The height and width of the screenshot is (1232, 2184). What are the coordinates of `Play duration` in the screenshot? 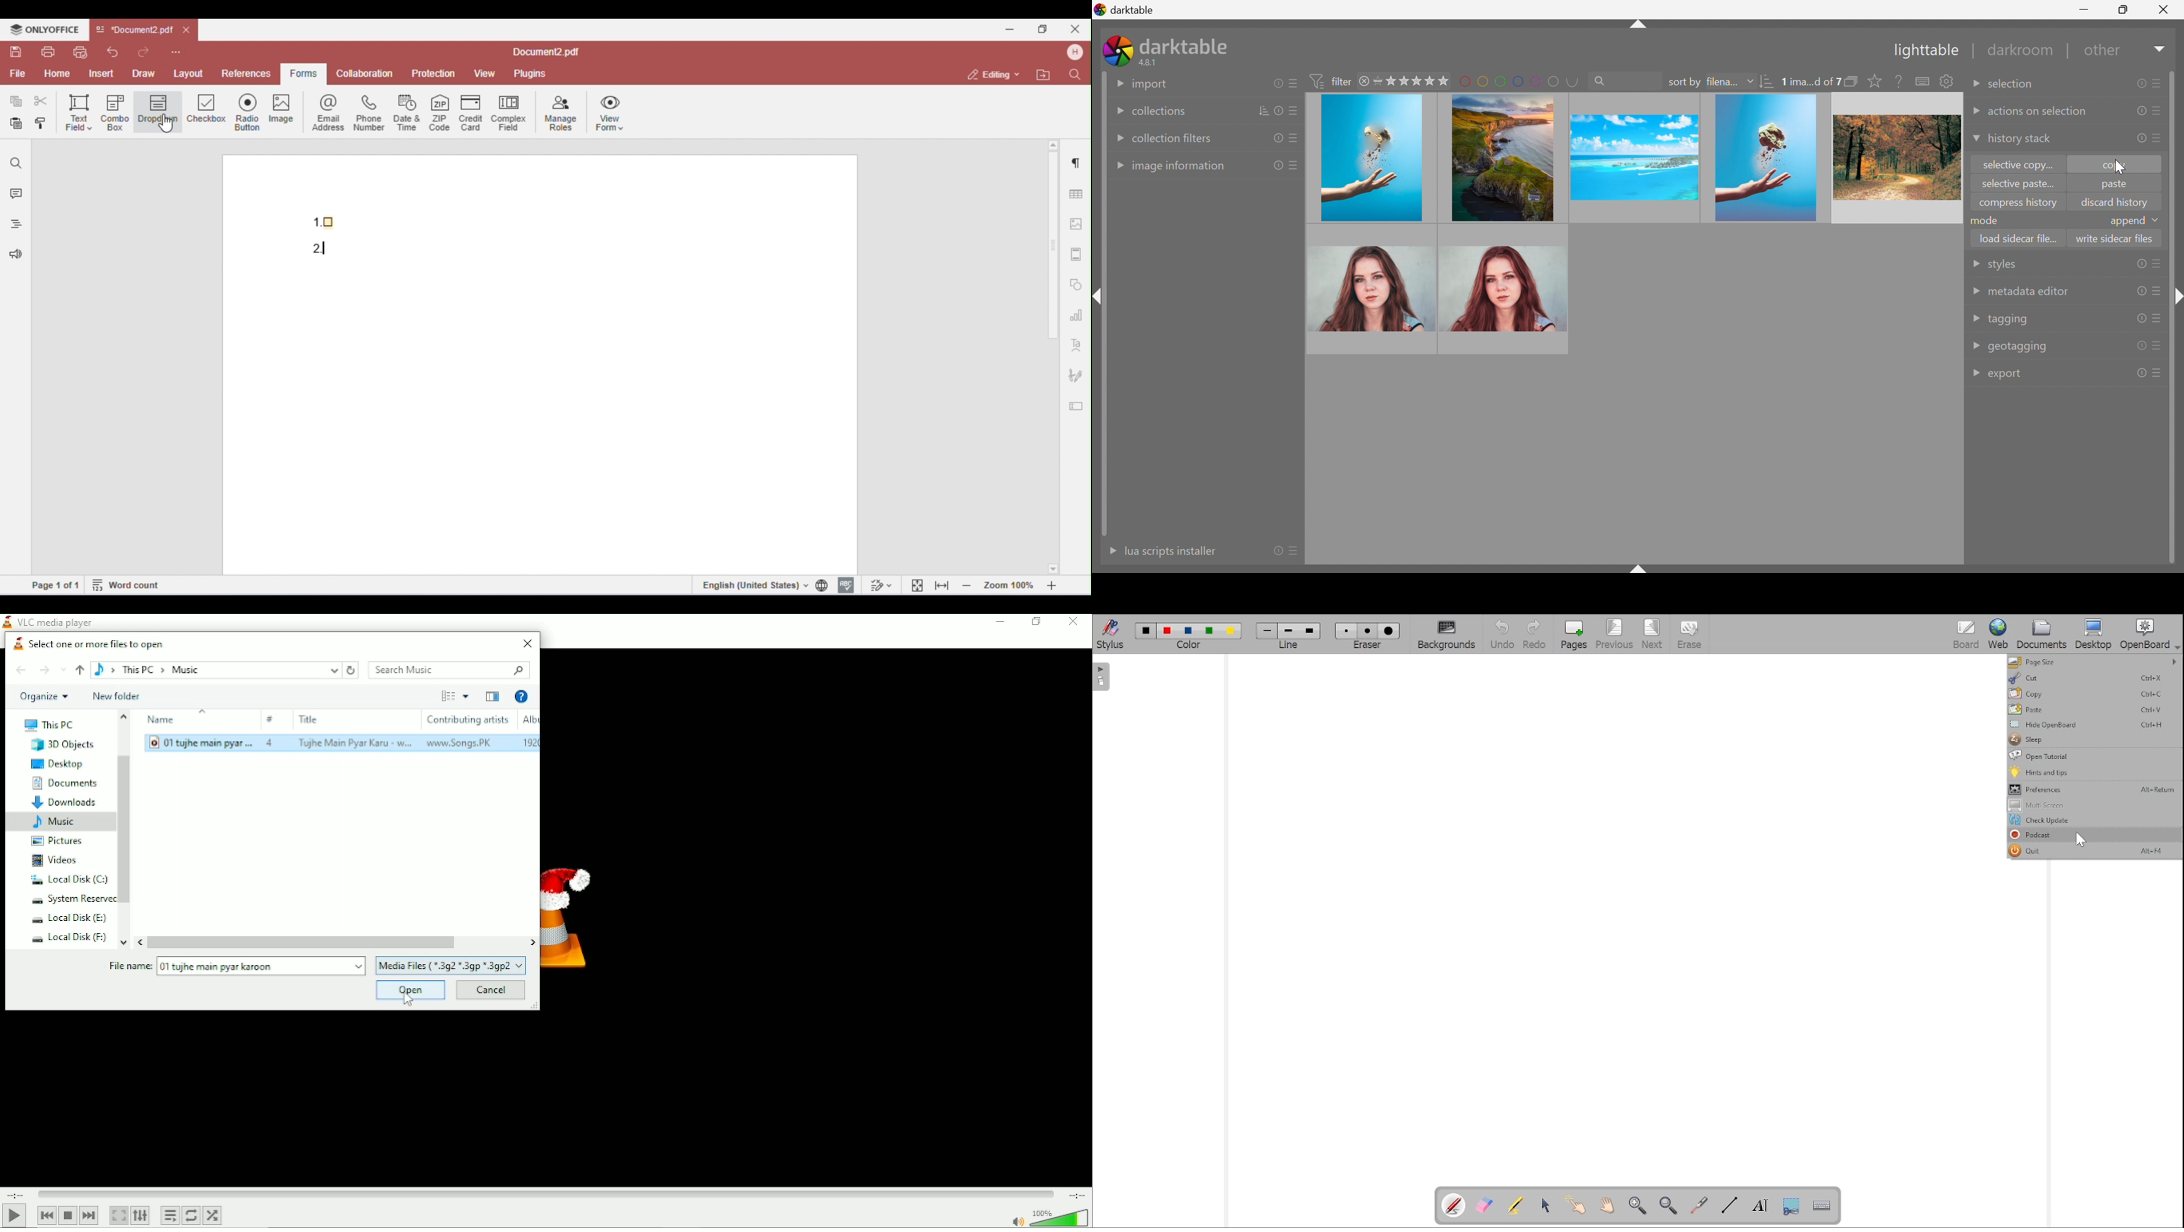 It's located at (545, 1194).